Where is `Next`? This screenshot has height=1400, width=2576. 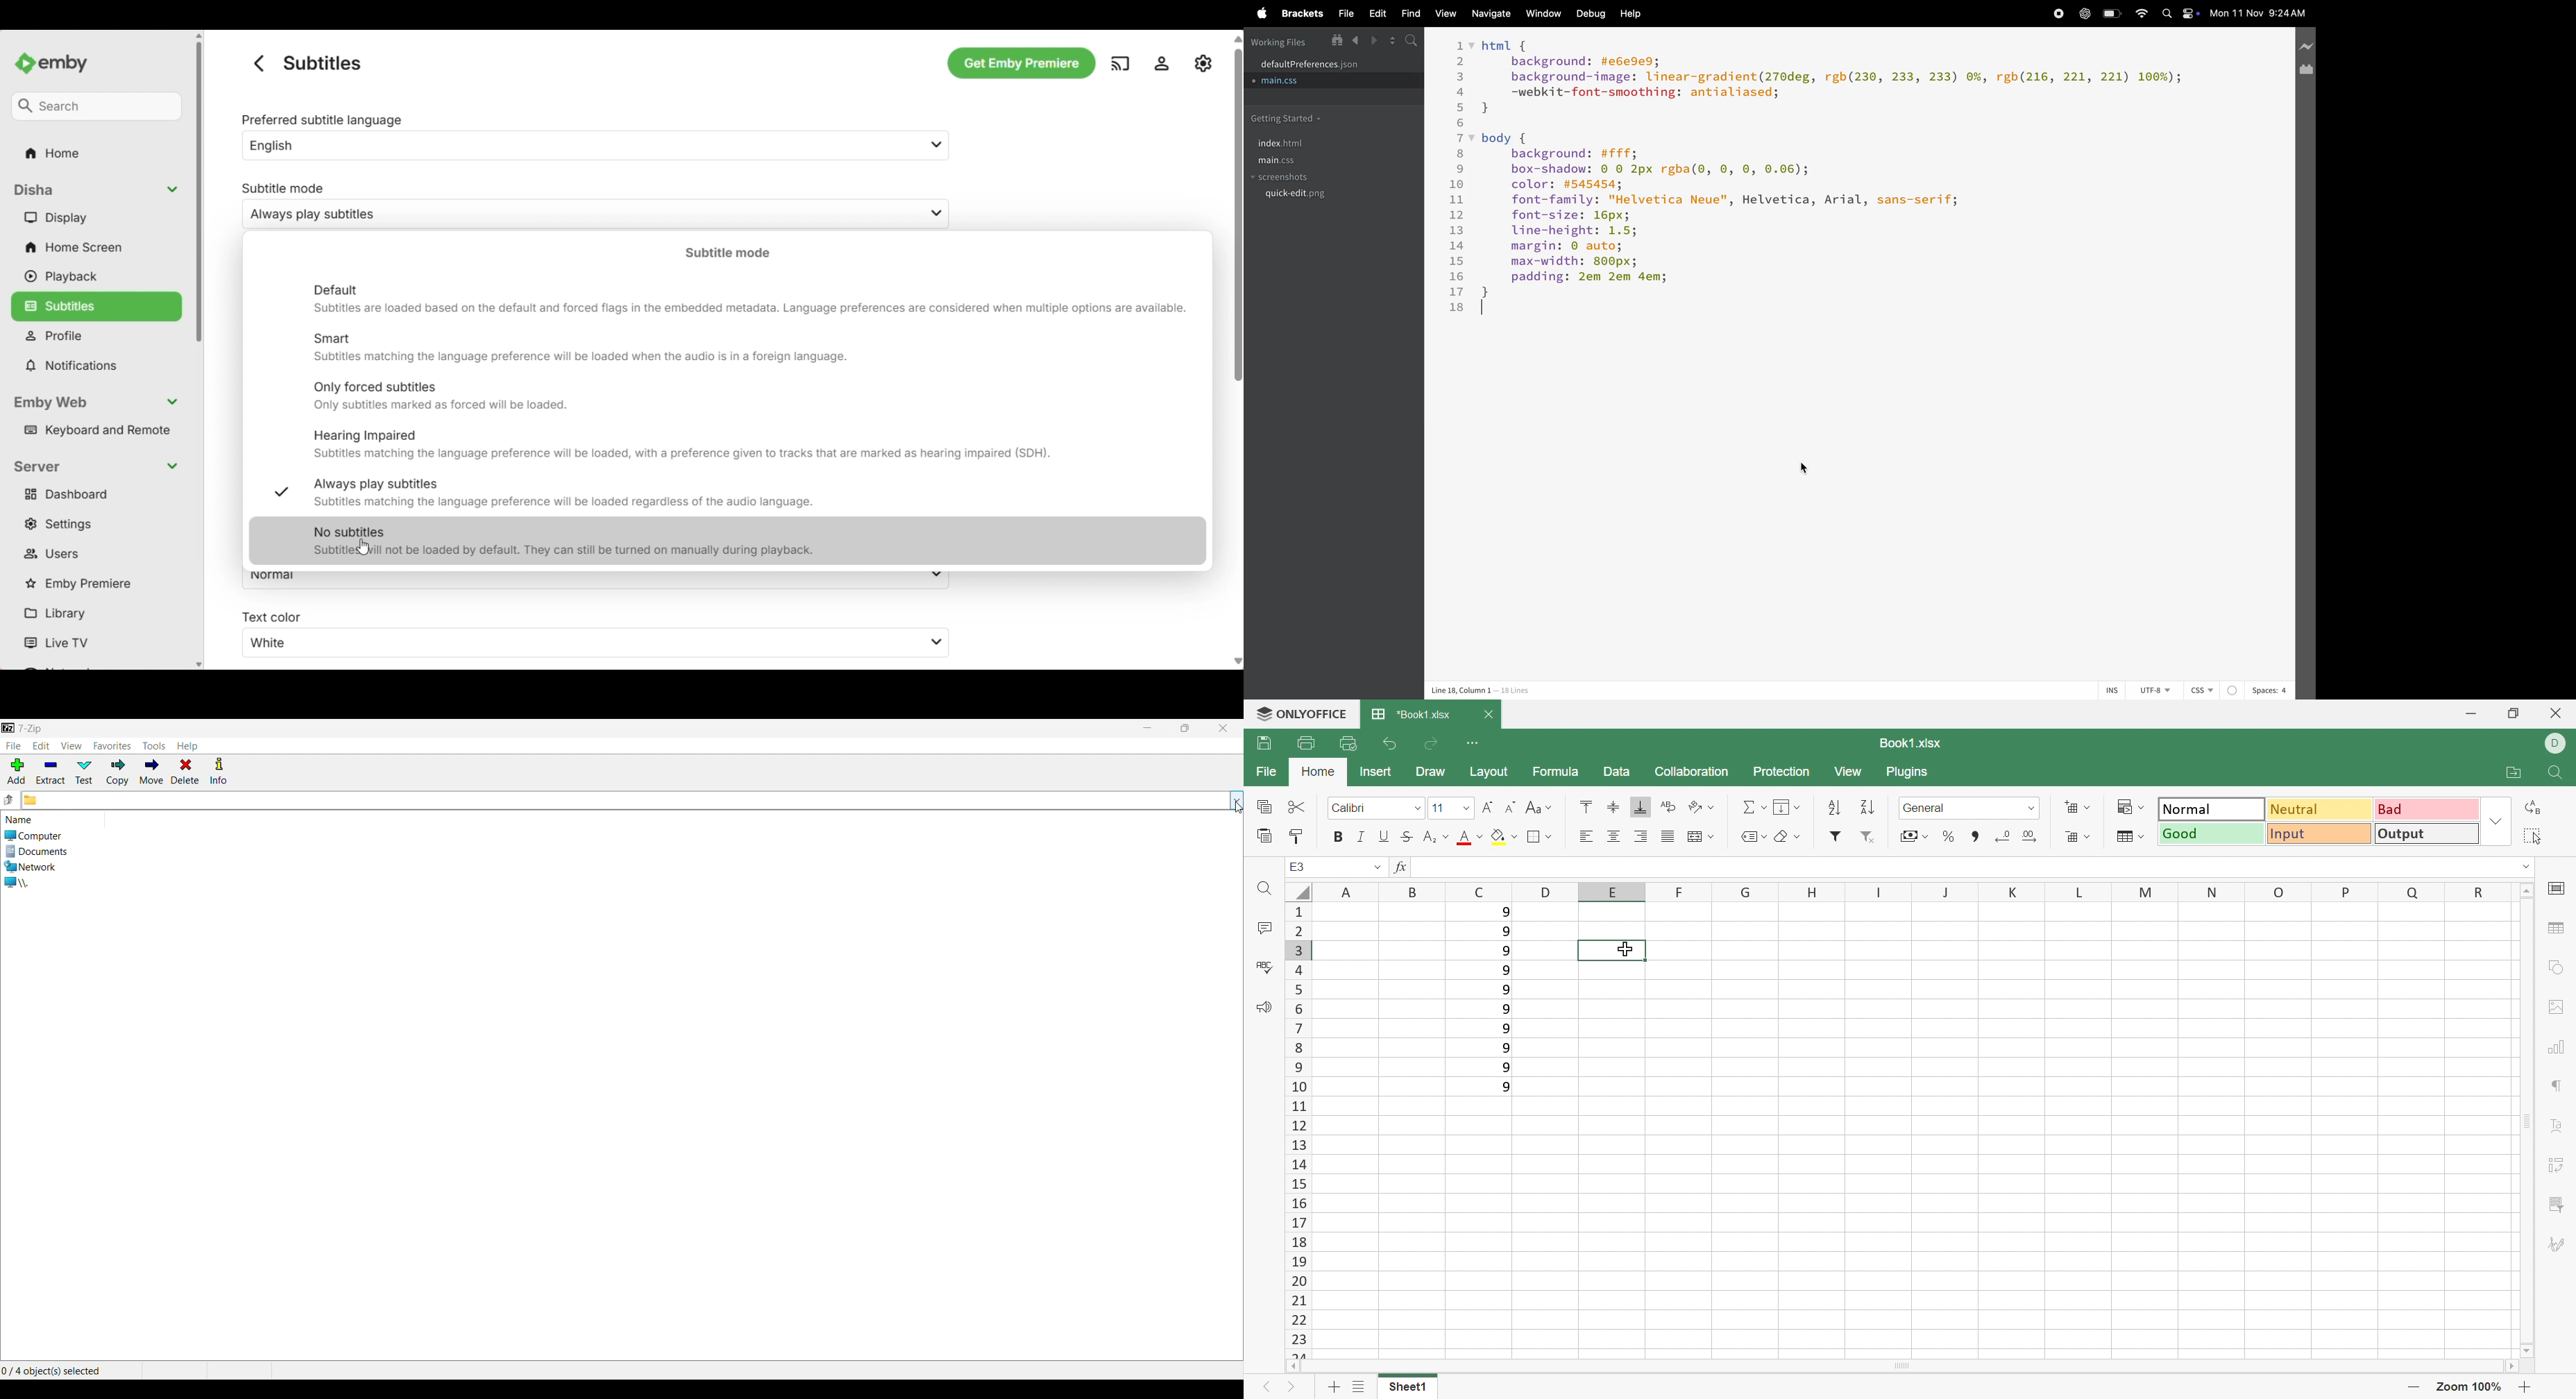
Next is located at coordinates (1292, 1386).